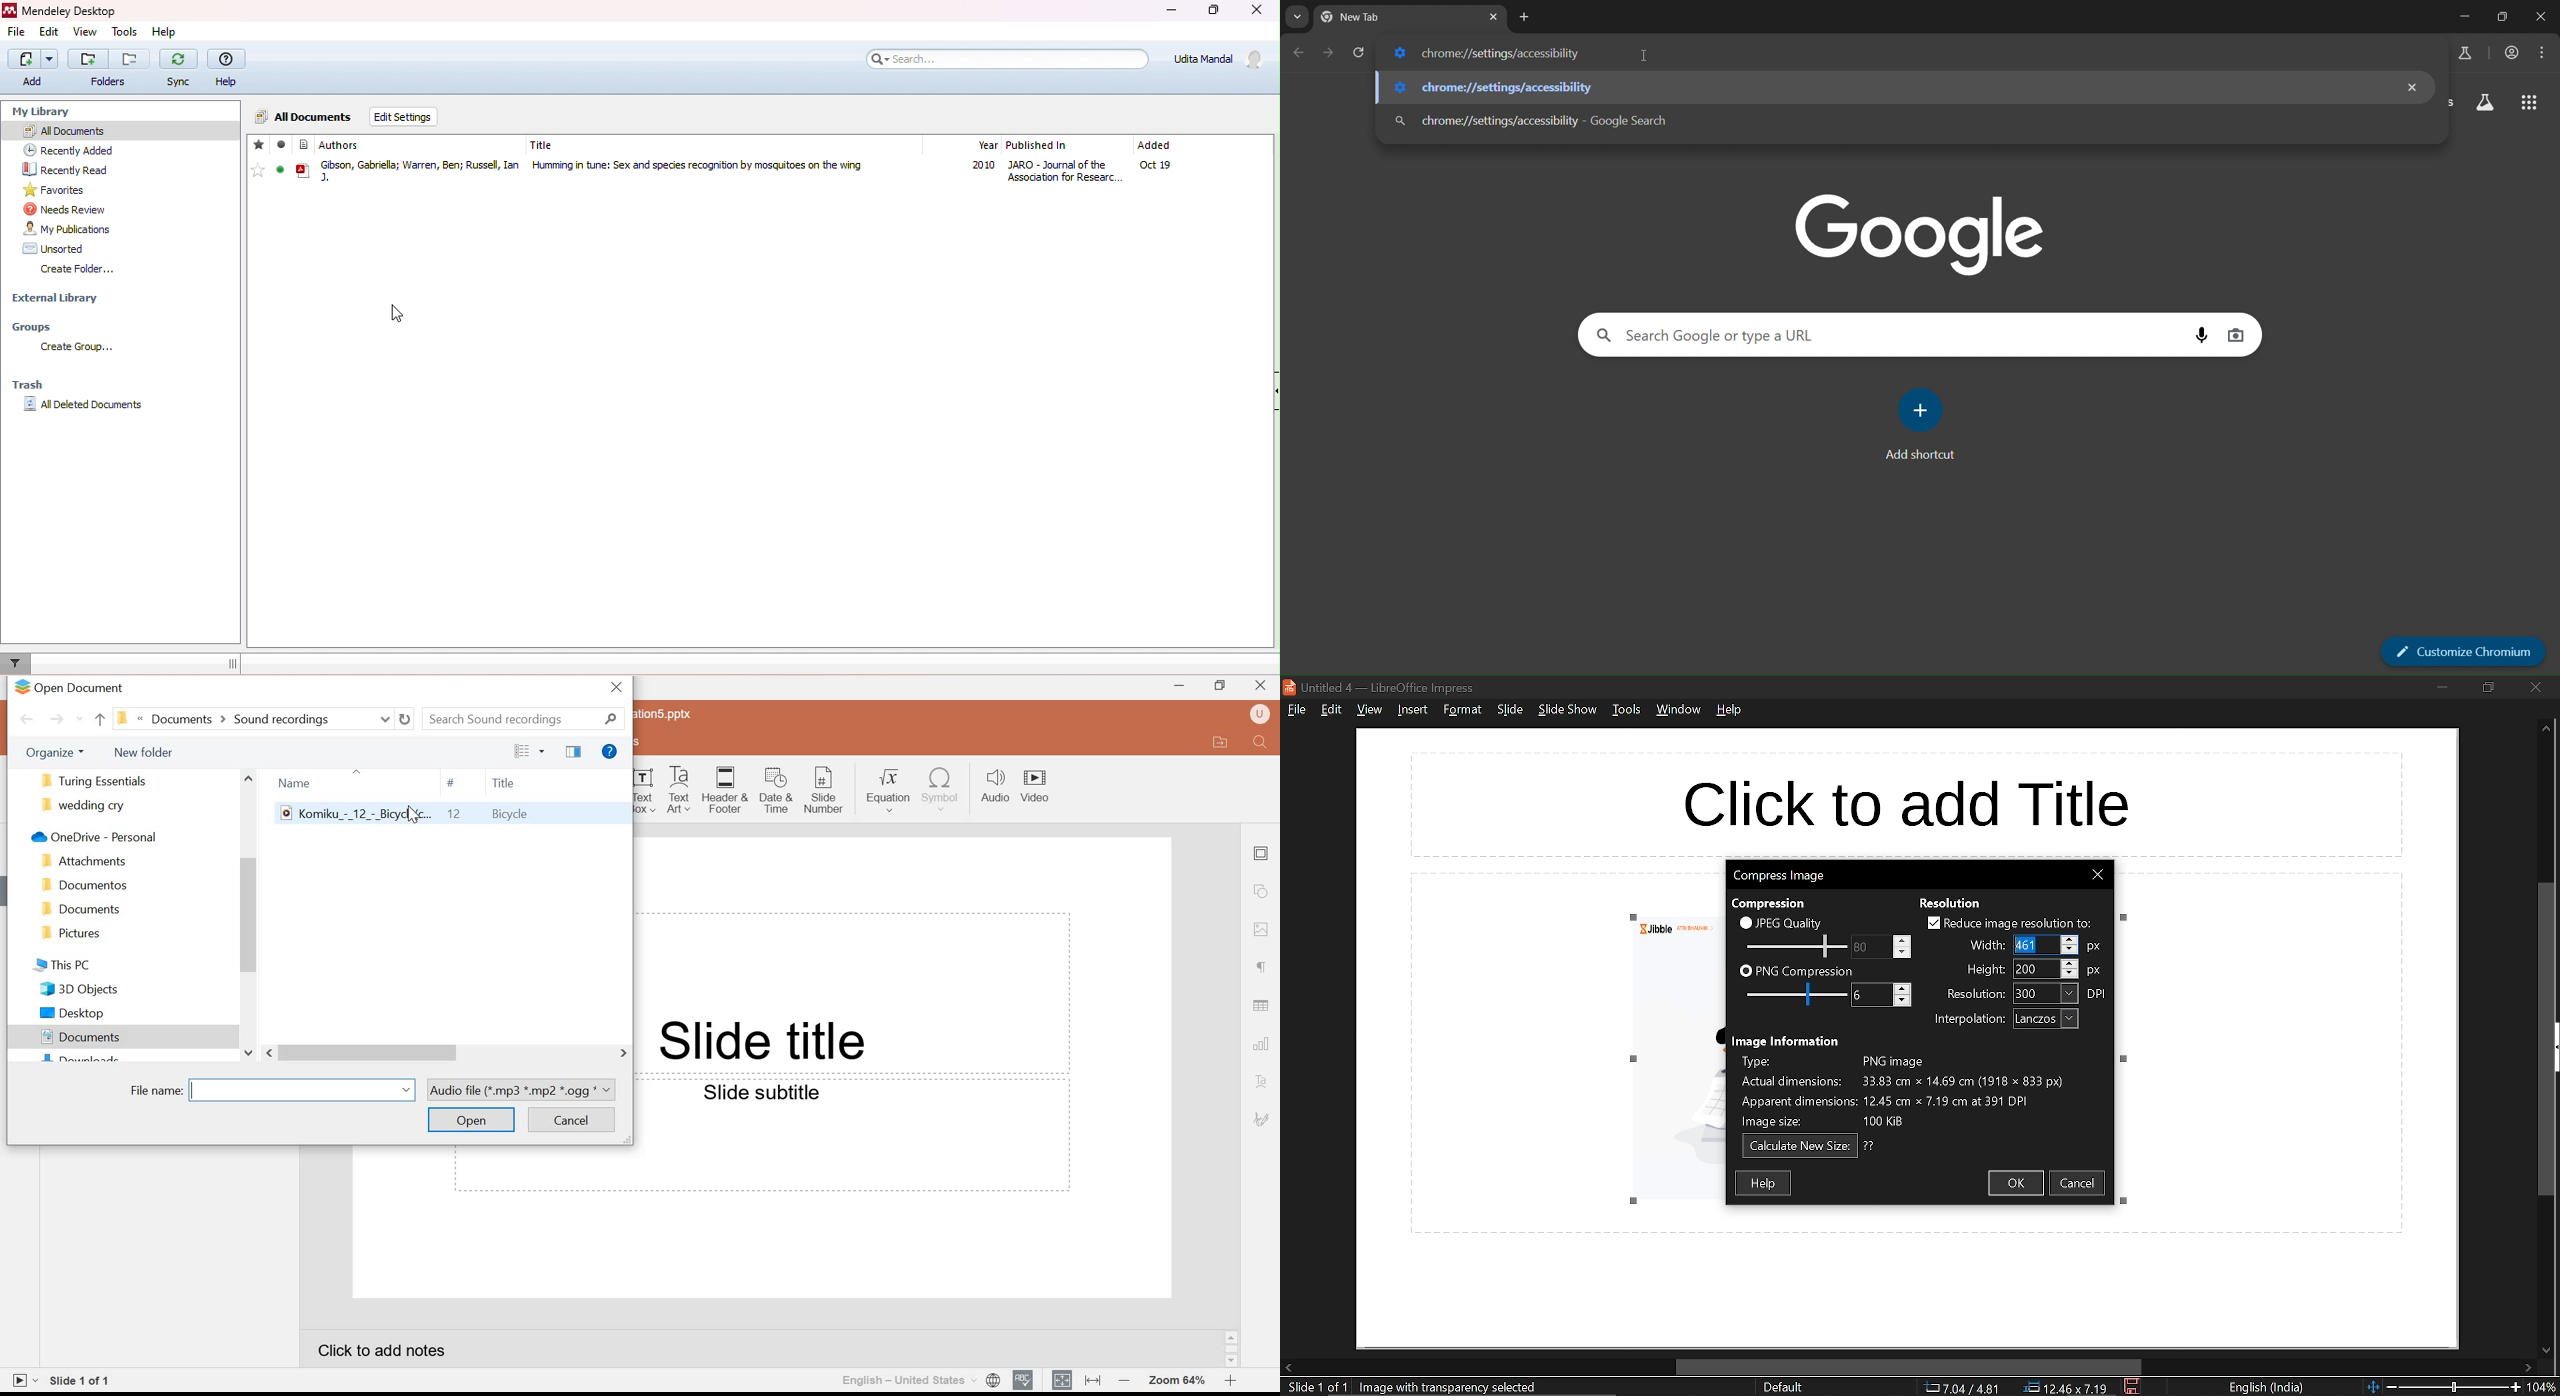  What do you see at coordinates (386, 719) in the screenshot?
I see `previous locations` at bounding box center [386, 719].